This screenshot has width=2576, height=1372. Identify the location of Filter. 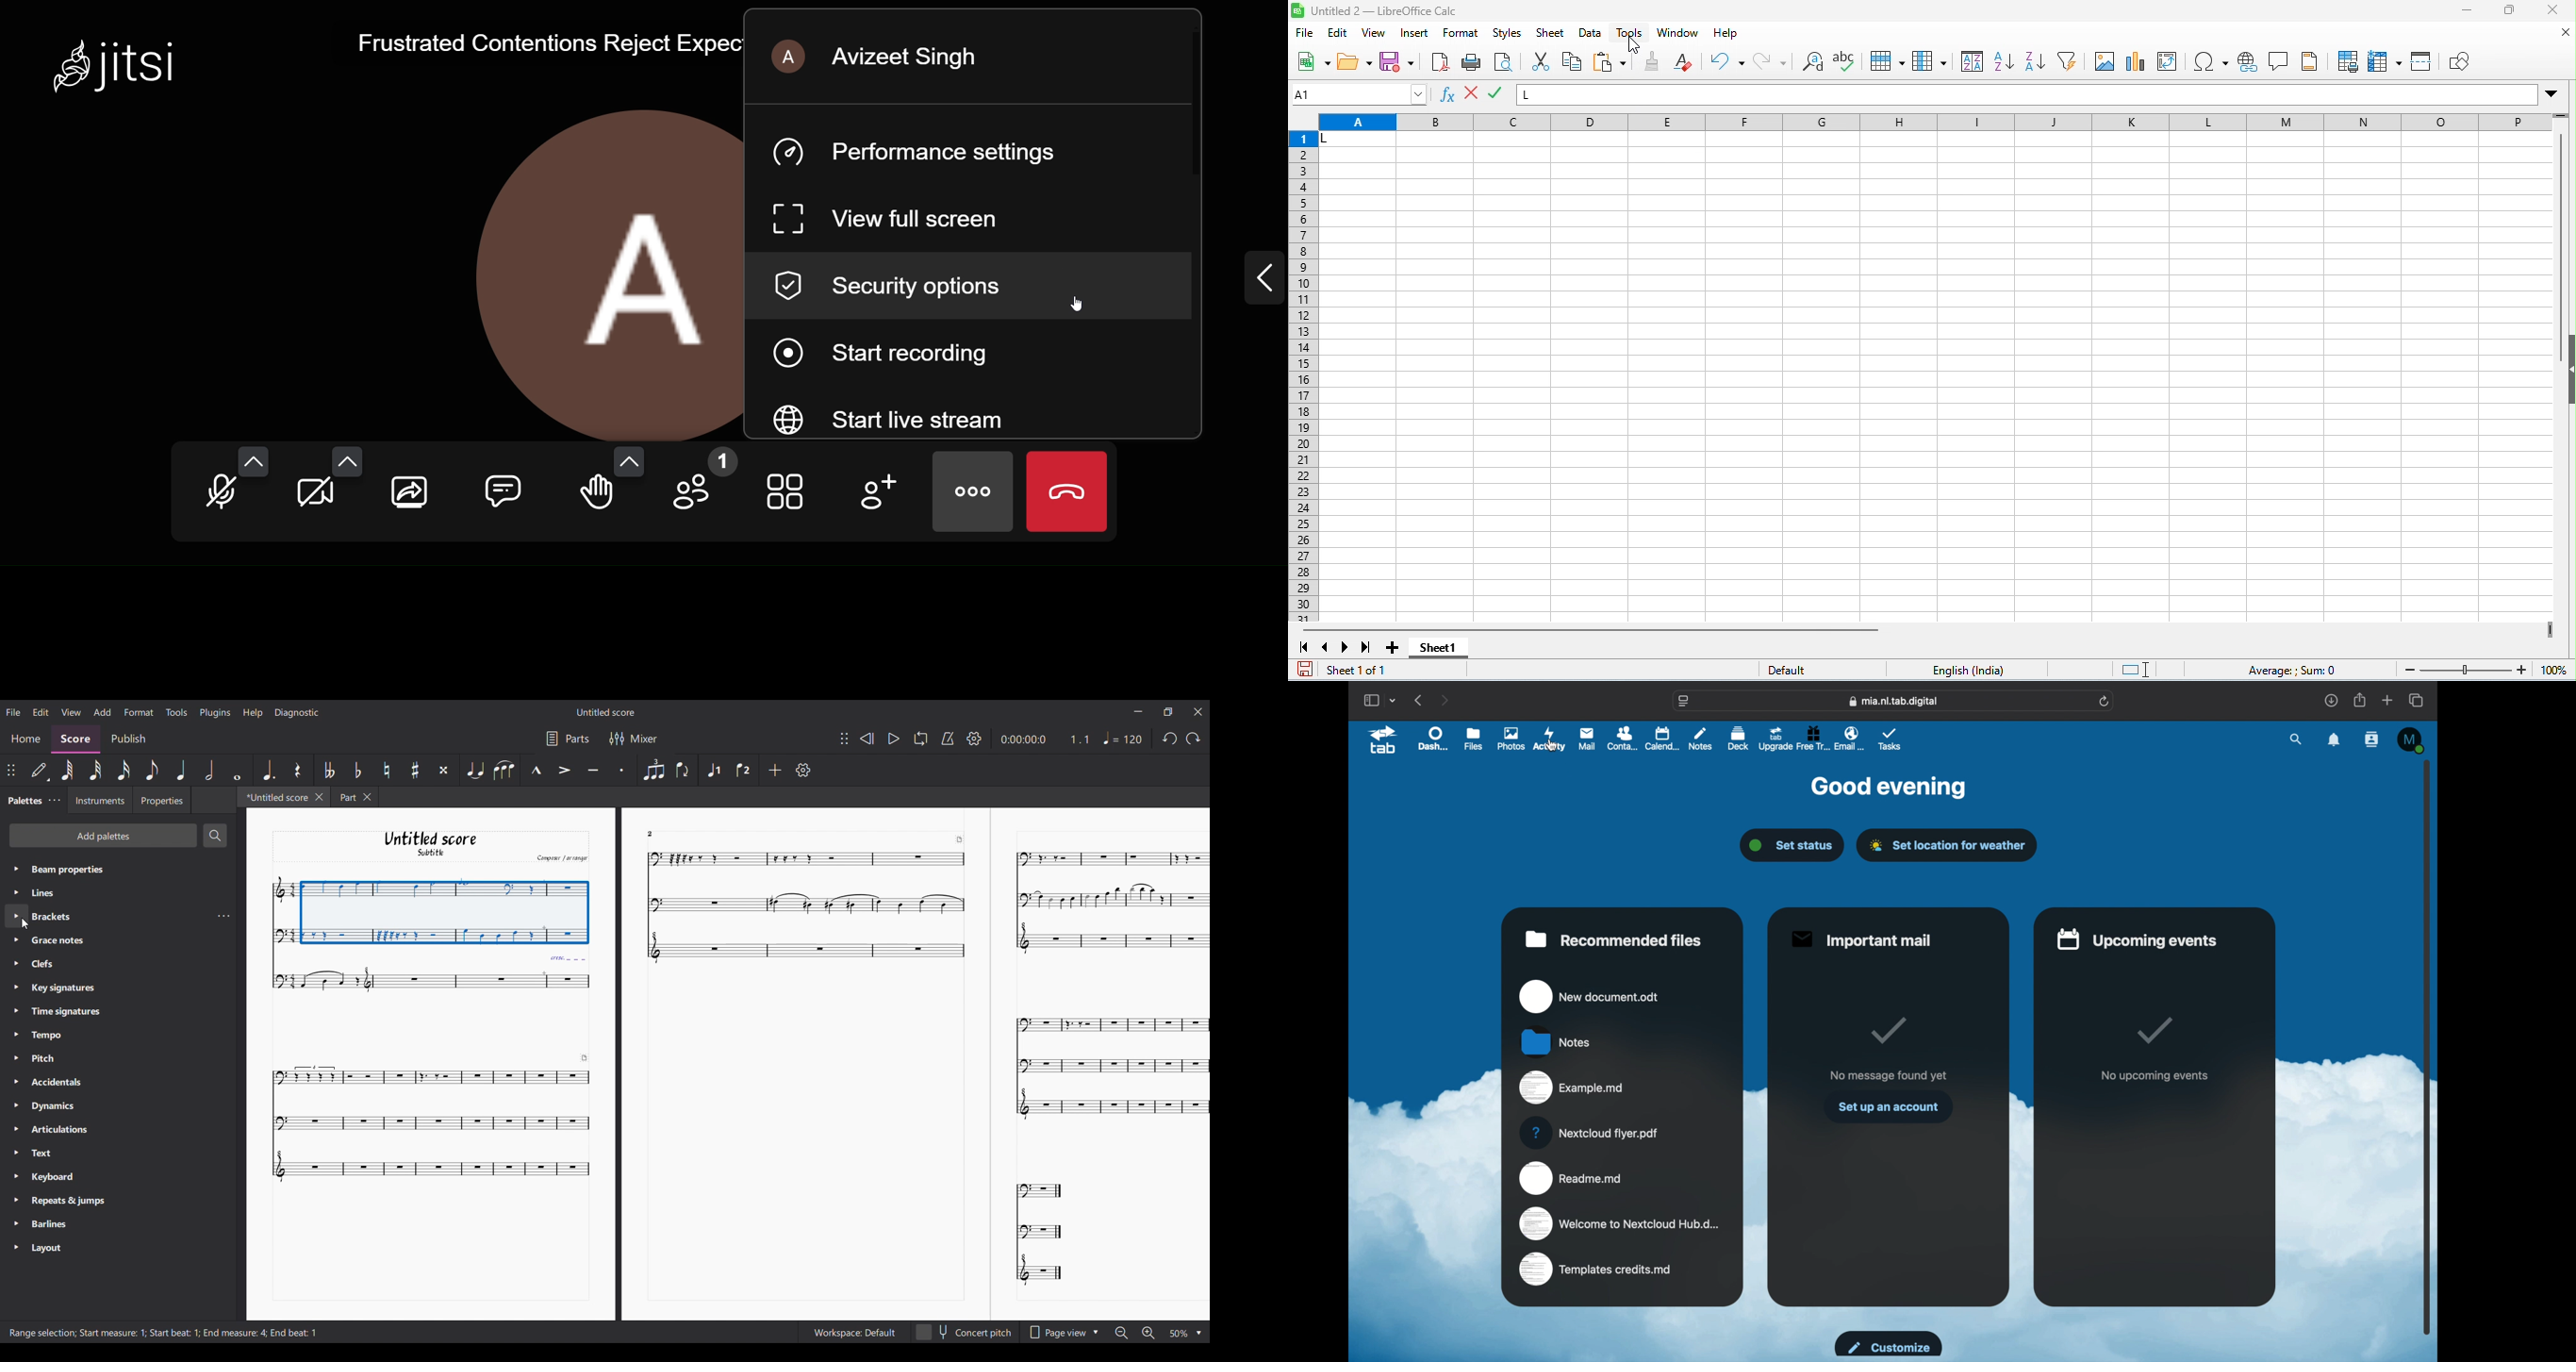
(615, 738).